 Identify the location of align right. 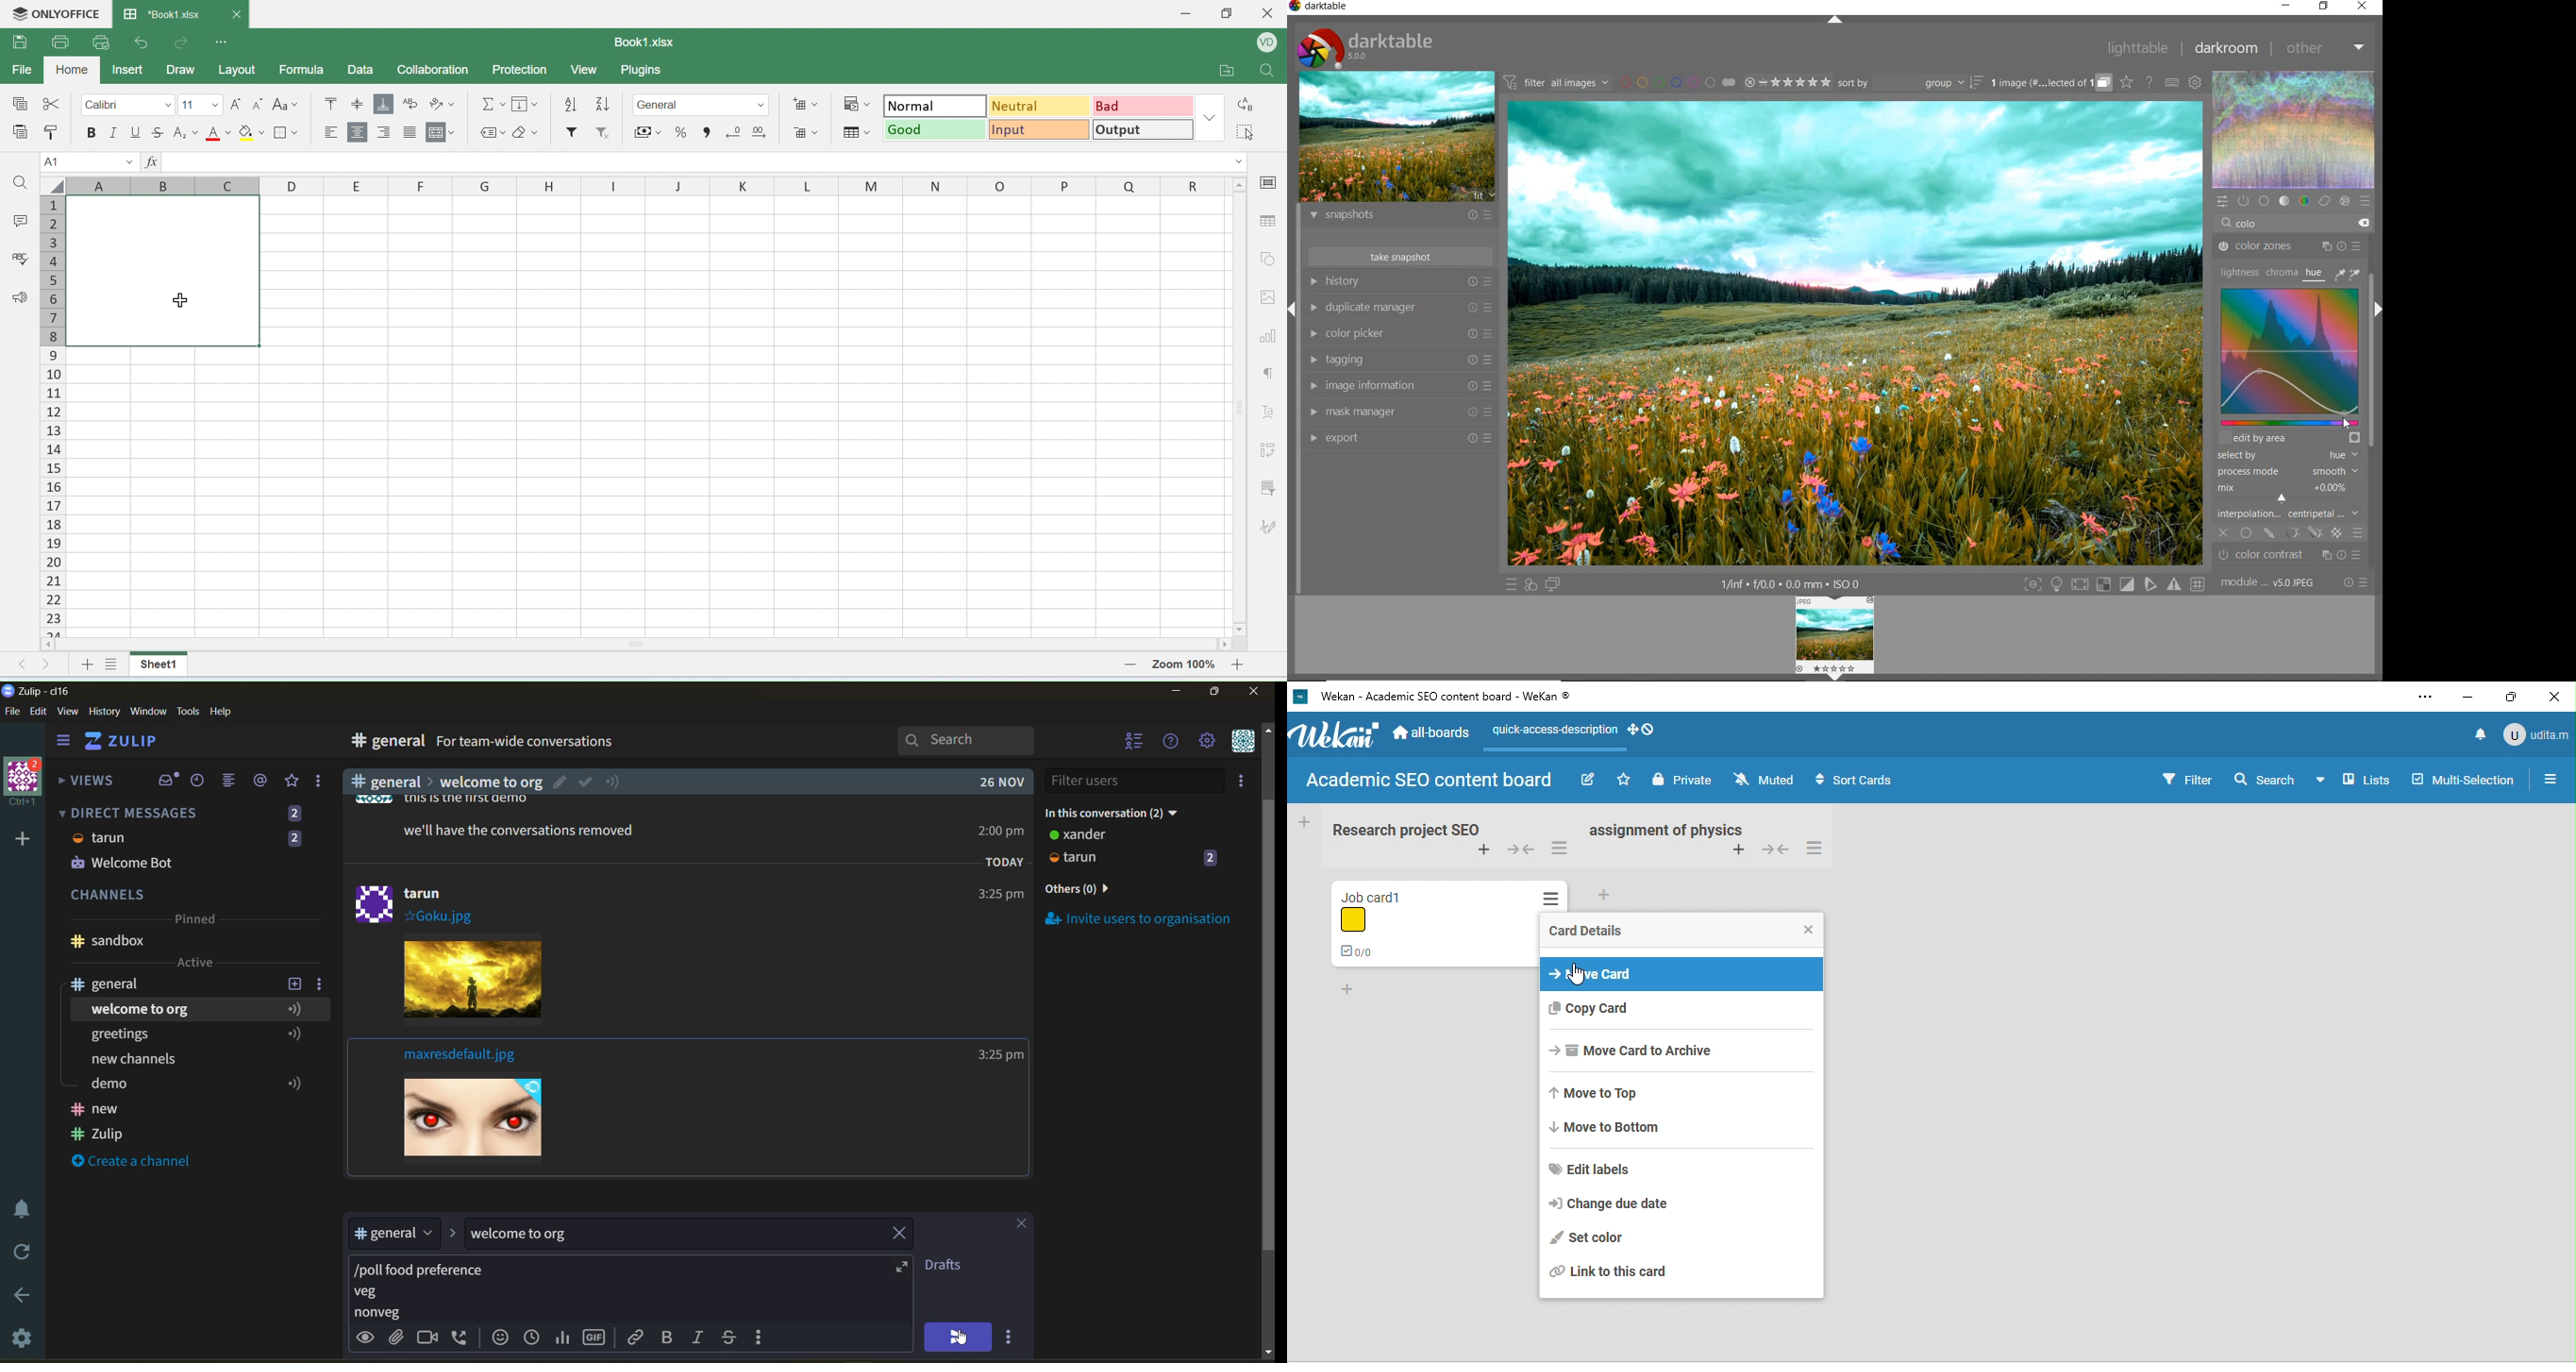
(386, 131).